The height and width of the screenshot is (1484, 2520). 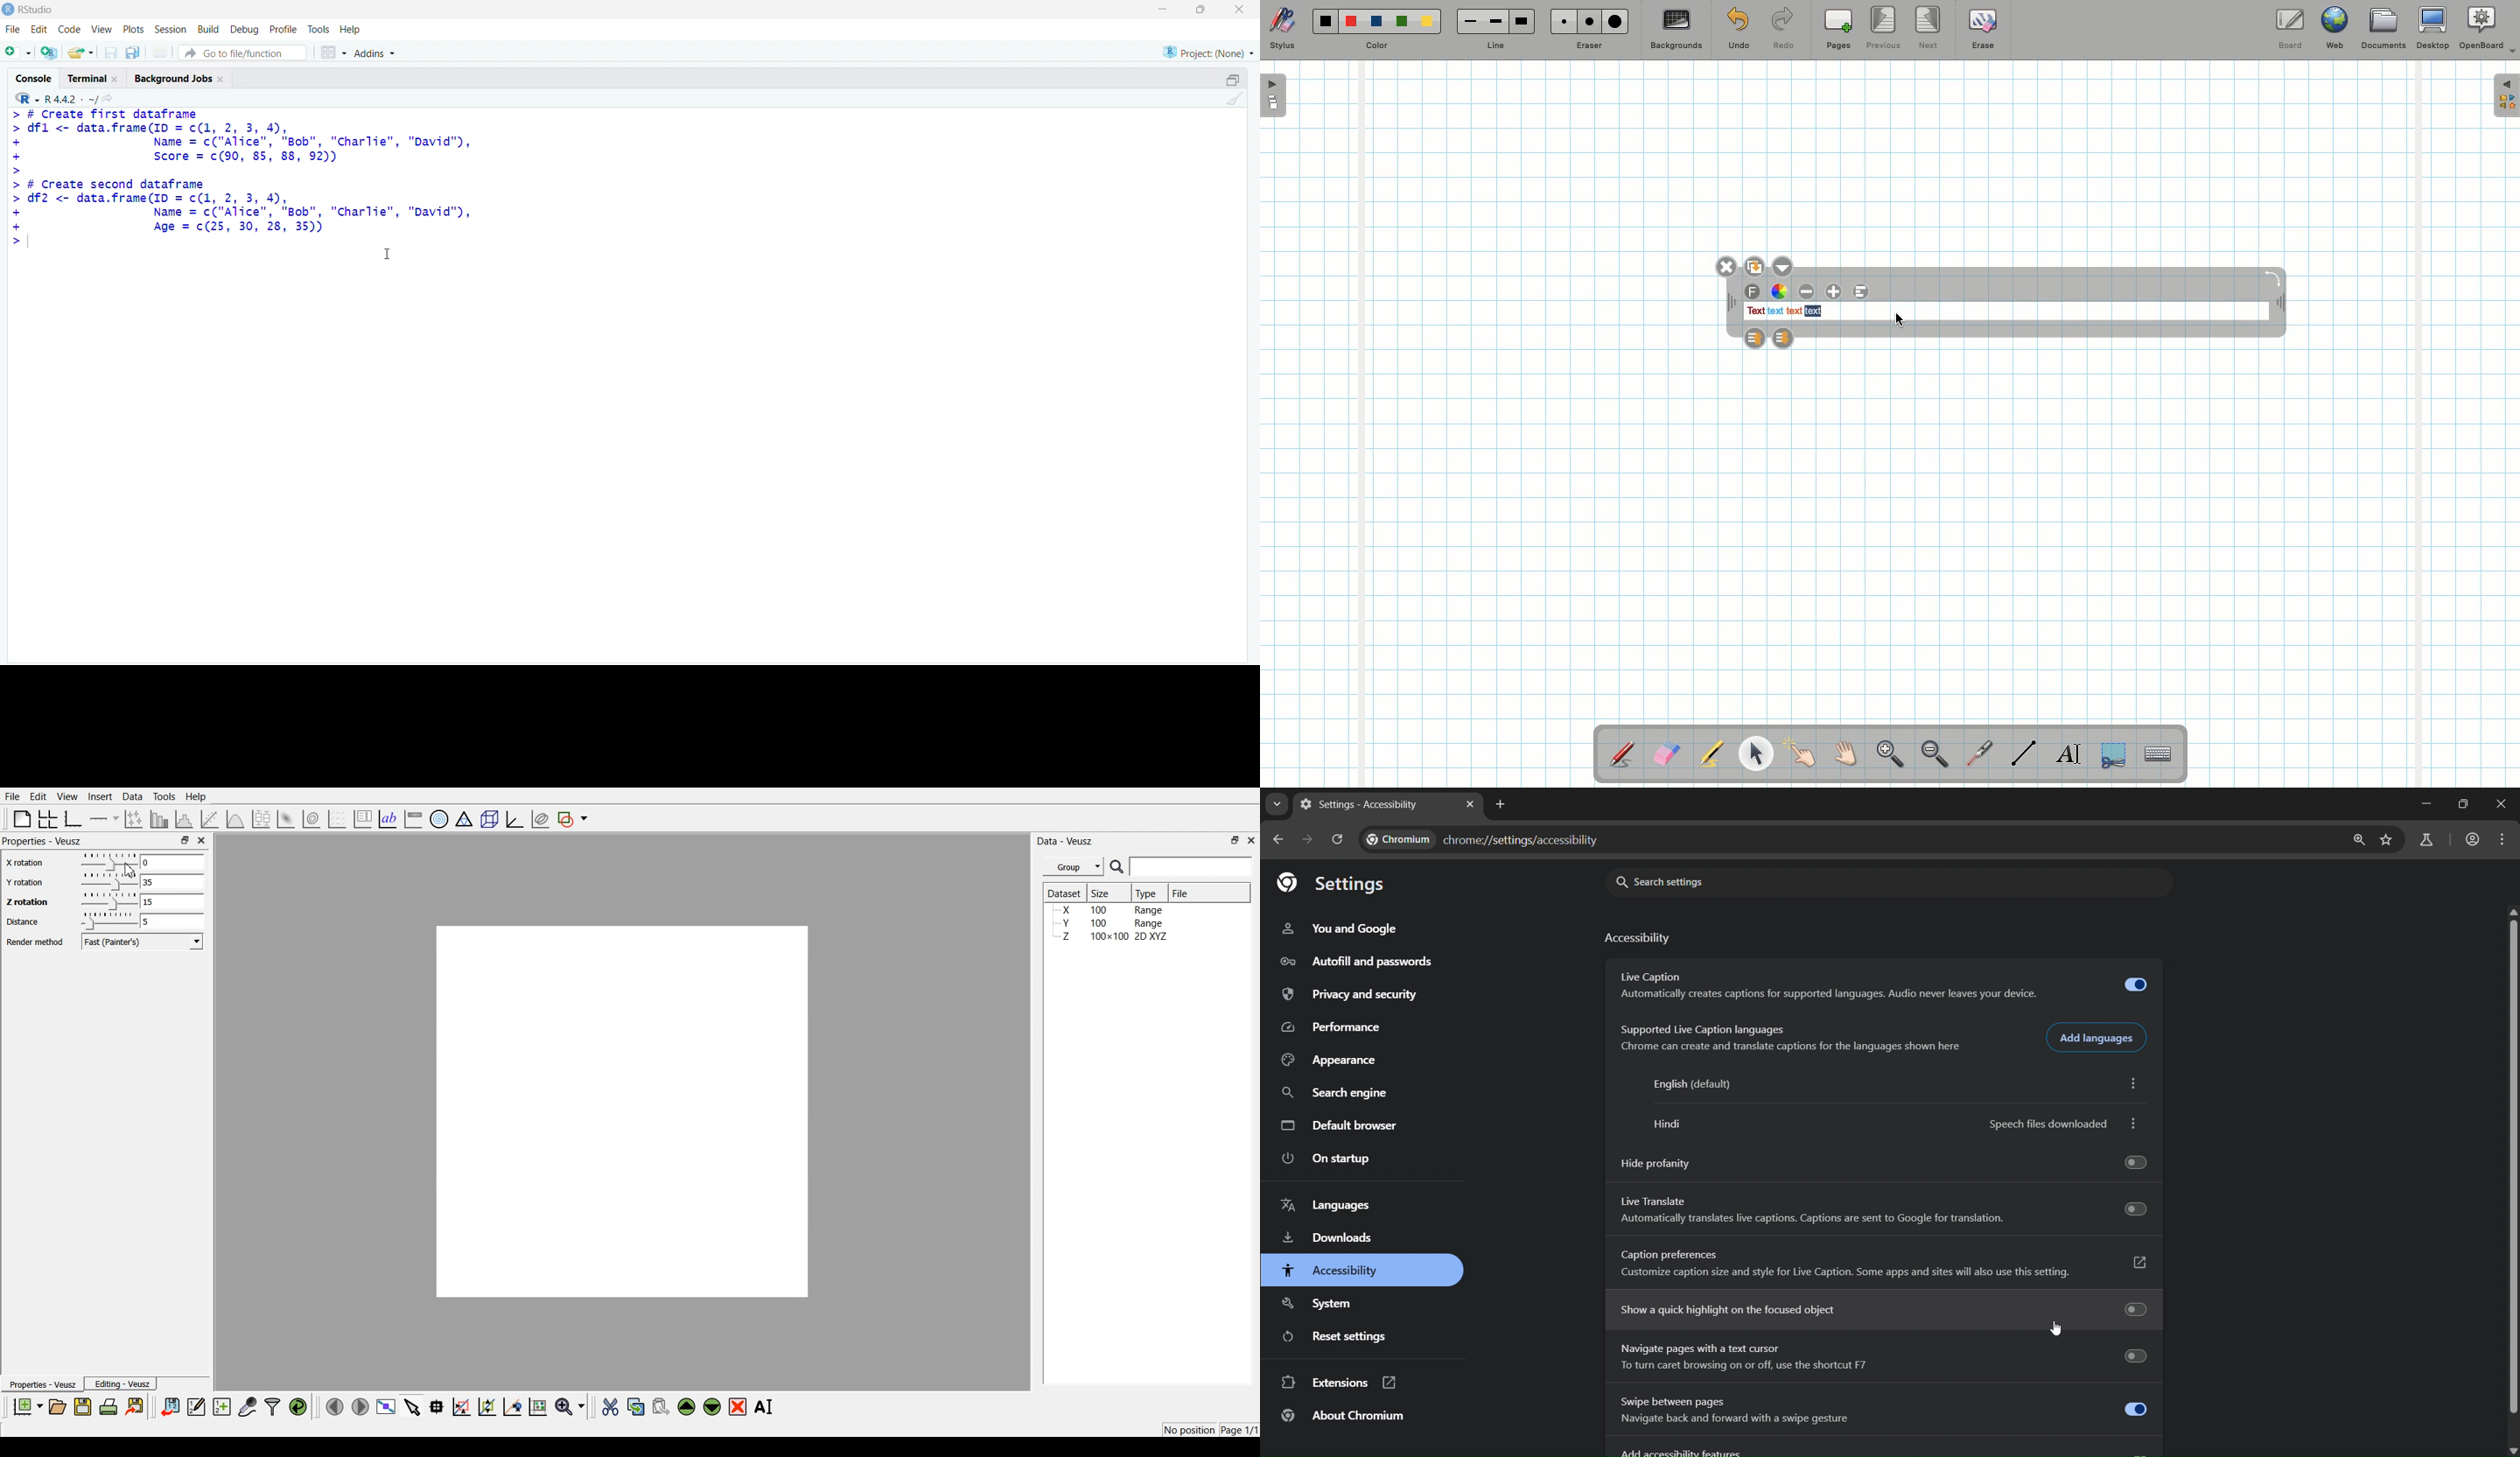 What do you see at coordinates (388, 254) in the screenshot?
I see `cursor` at bounding box center [388, 254].